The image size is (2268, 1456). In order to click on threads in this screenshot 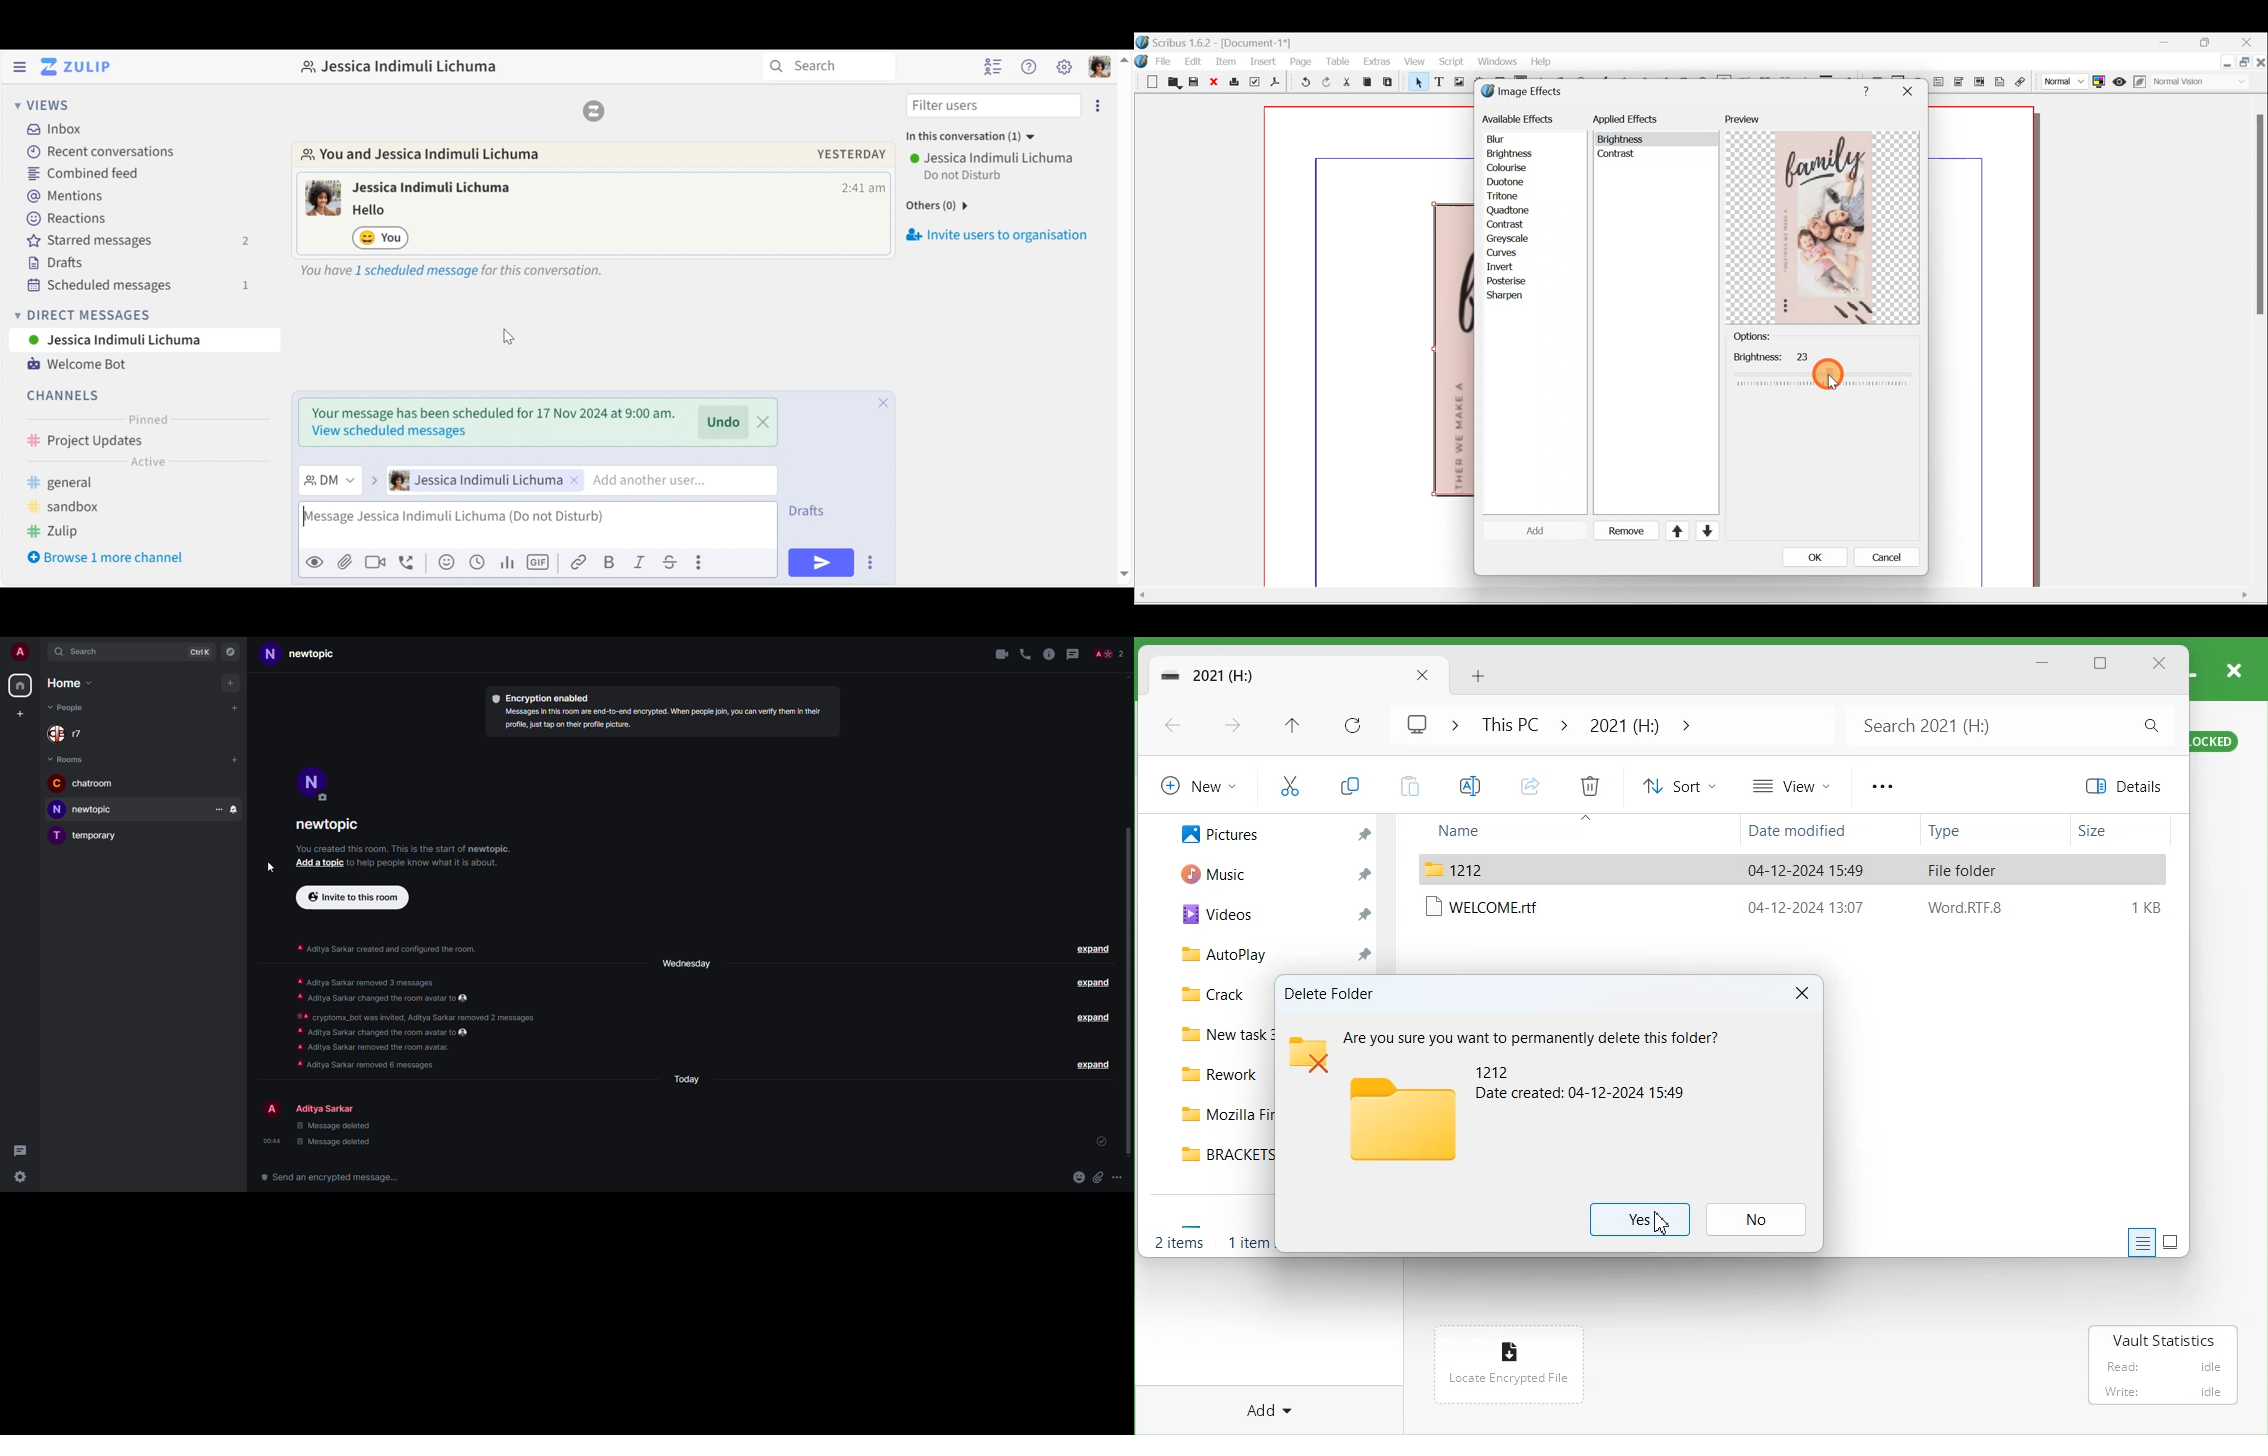, I will do `click(21, 1150)`.